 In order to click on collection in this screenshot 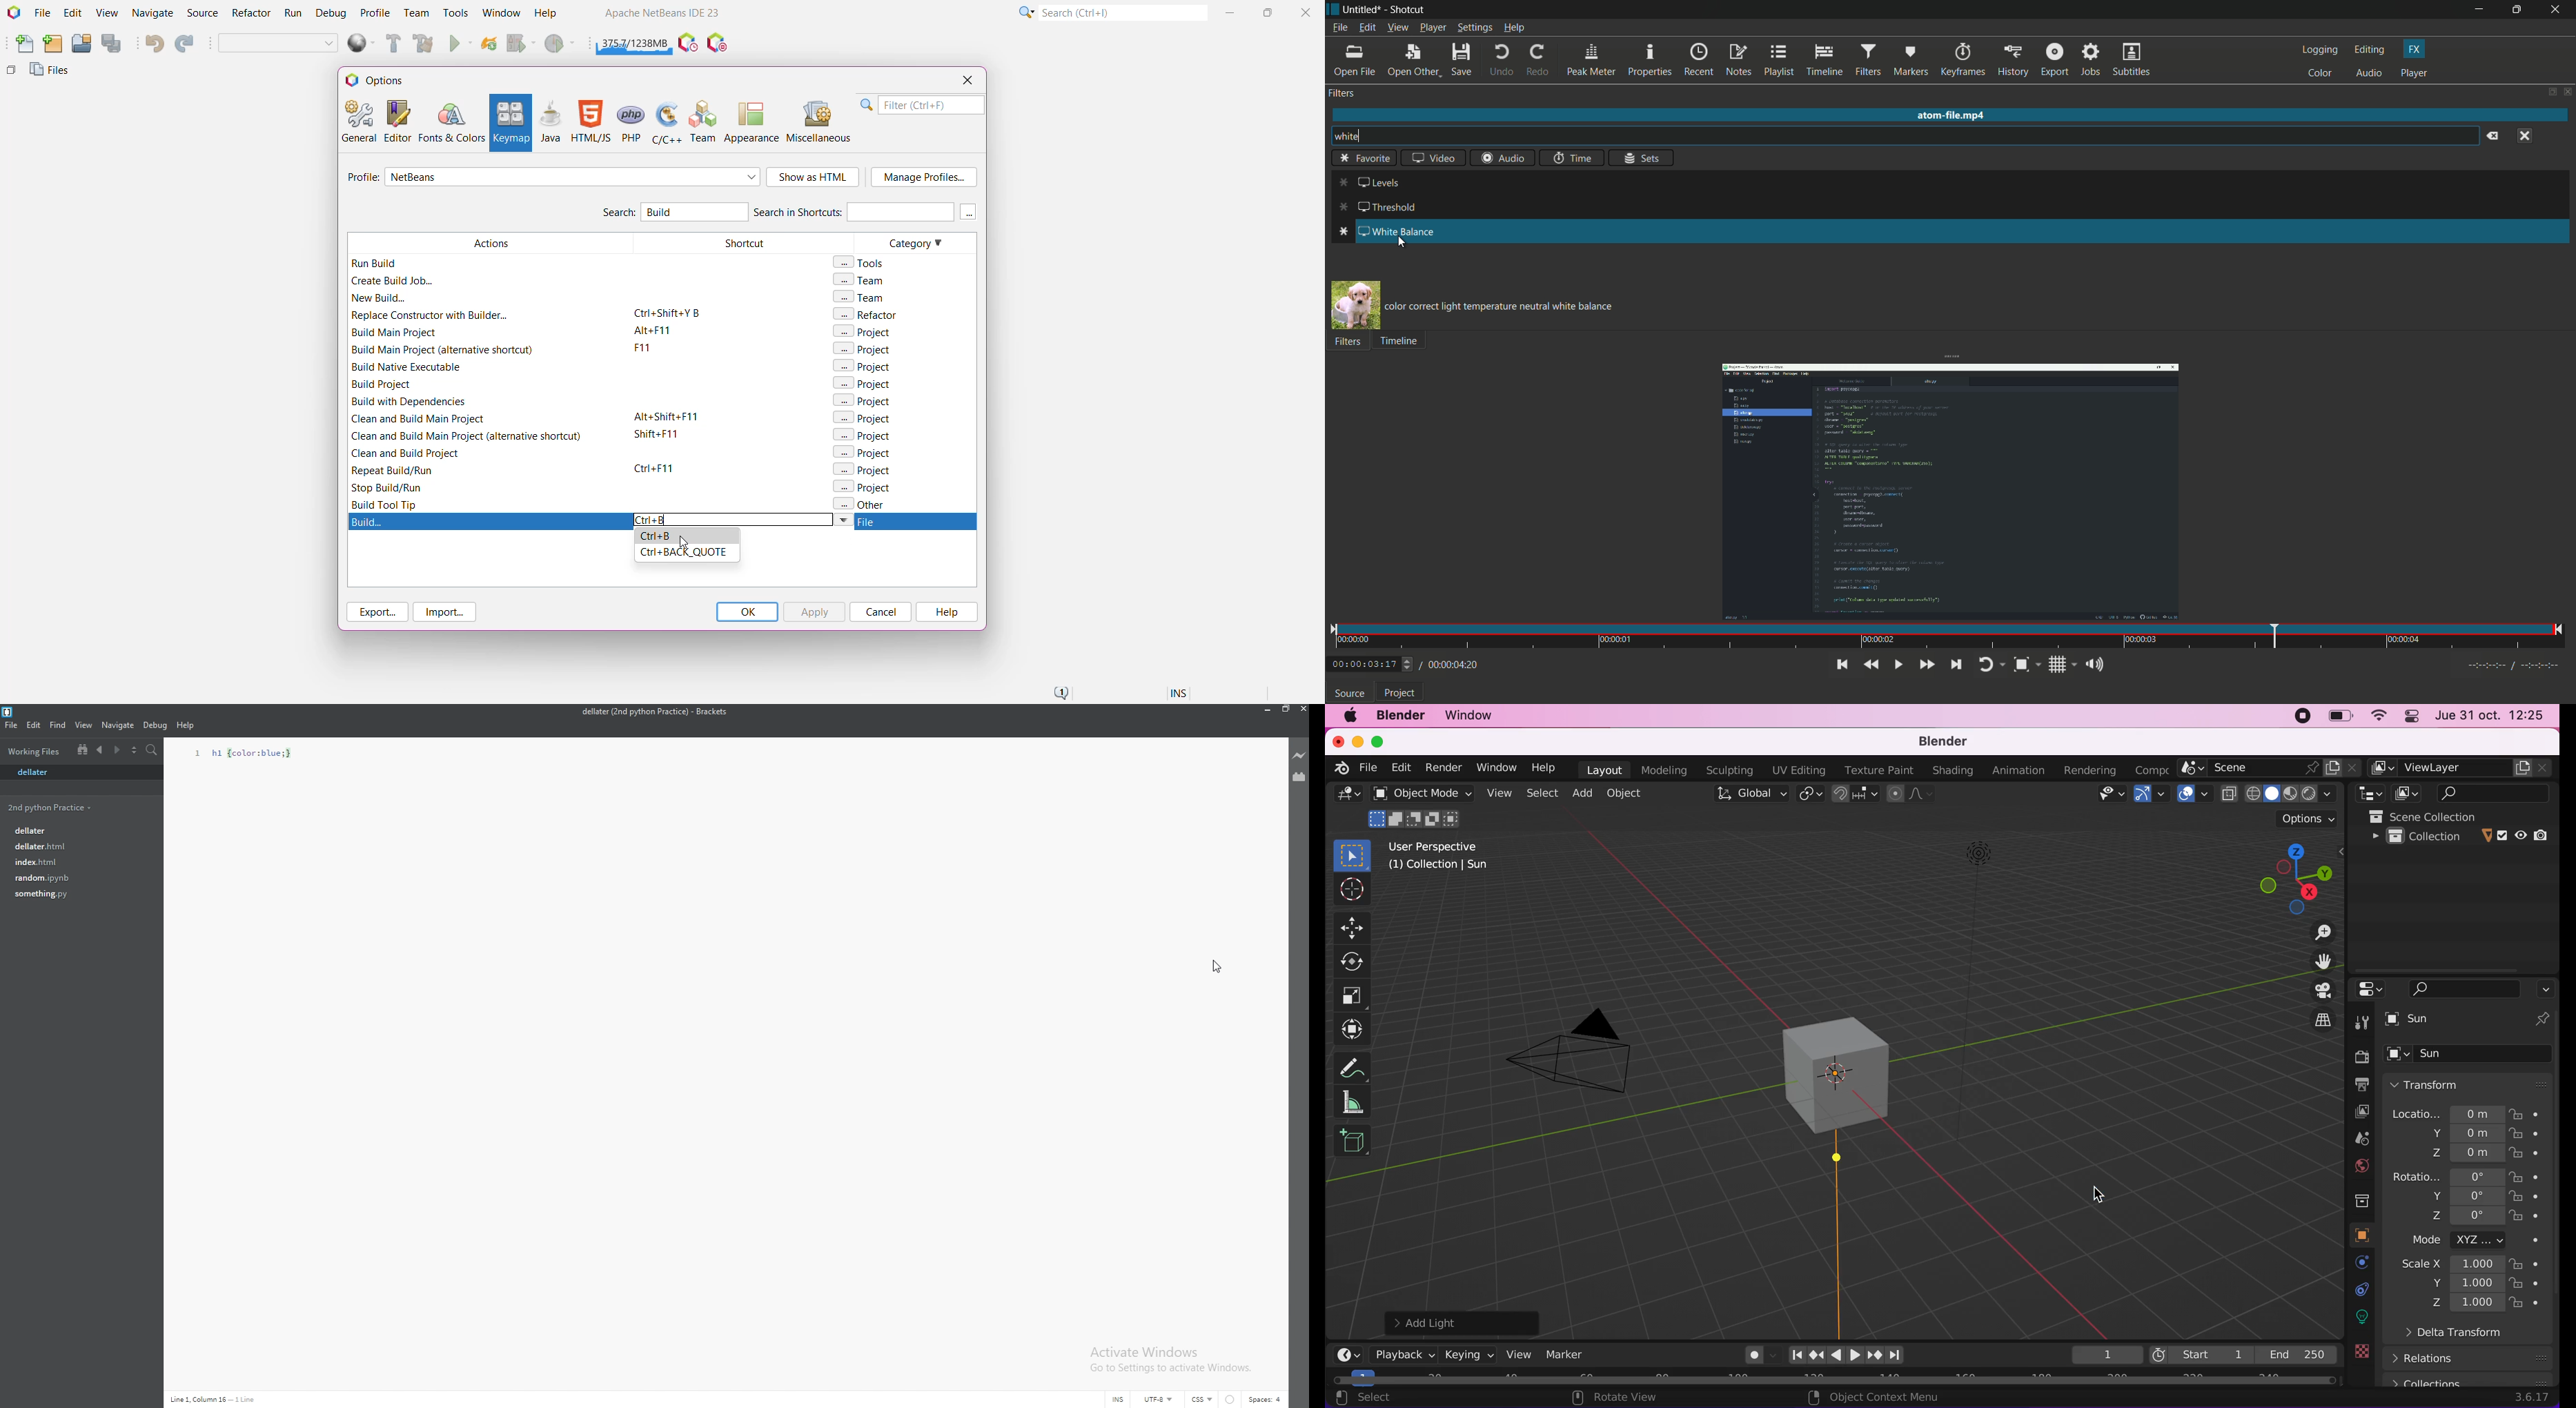, I will do `click(2462, 836)`.